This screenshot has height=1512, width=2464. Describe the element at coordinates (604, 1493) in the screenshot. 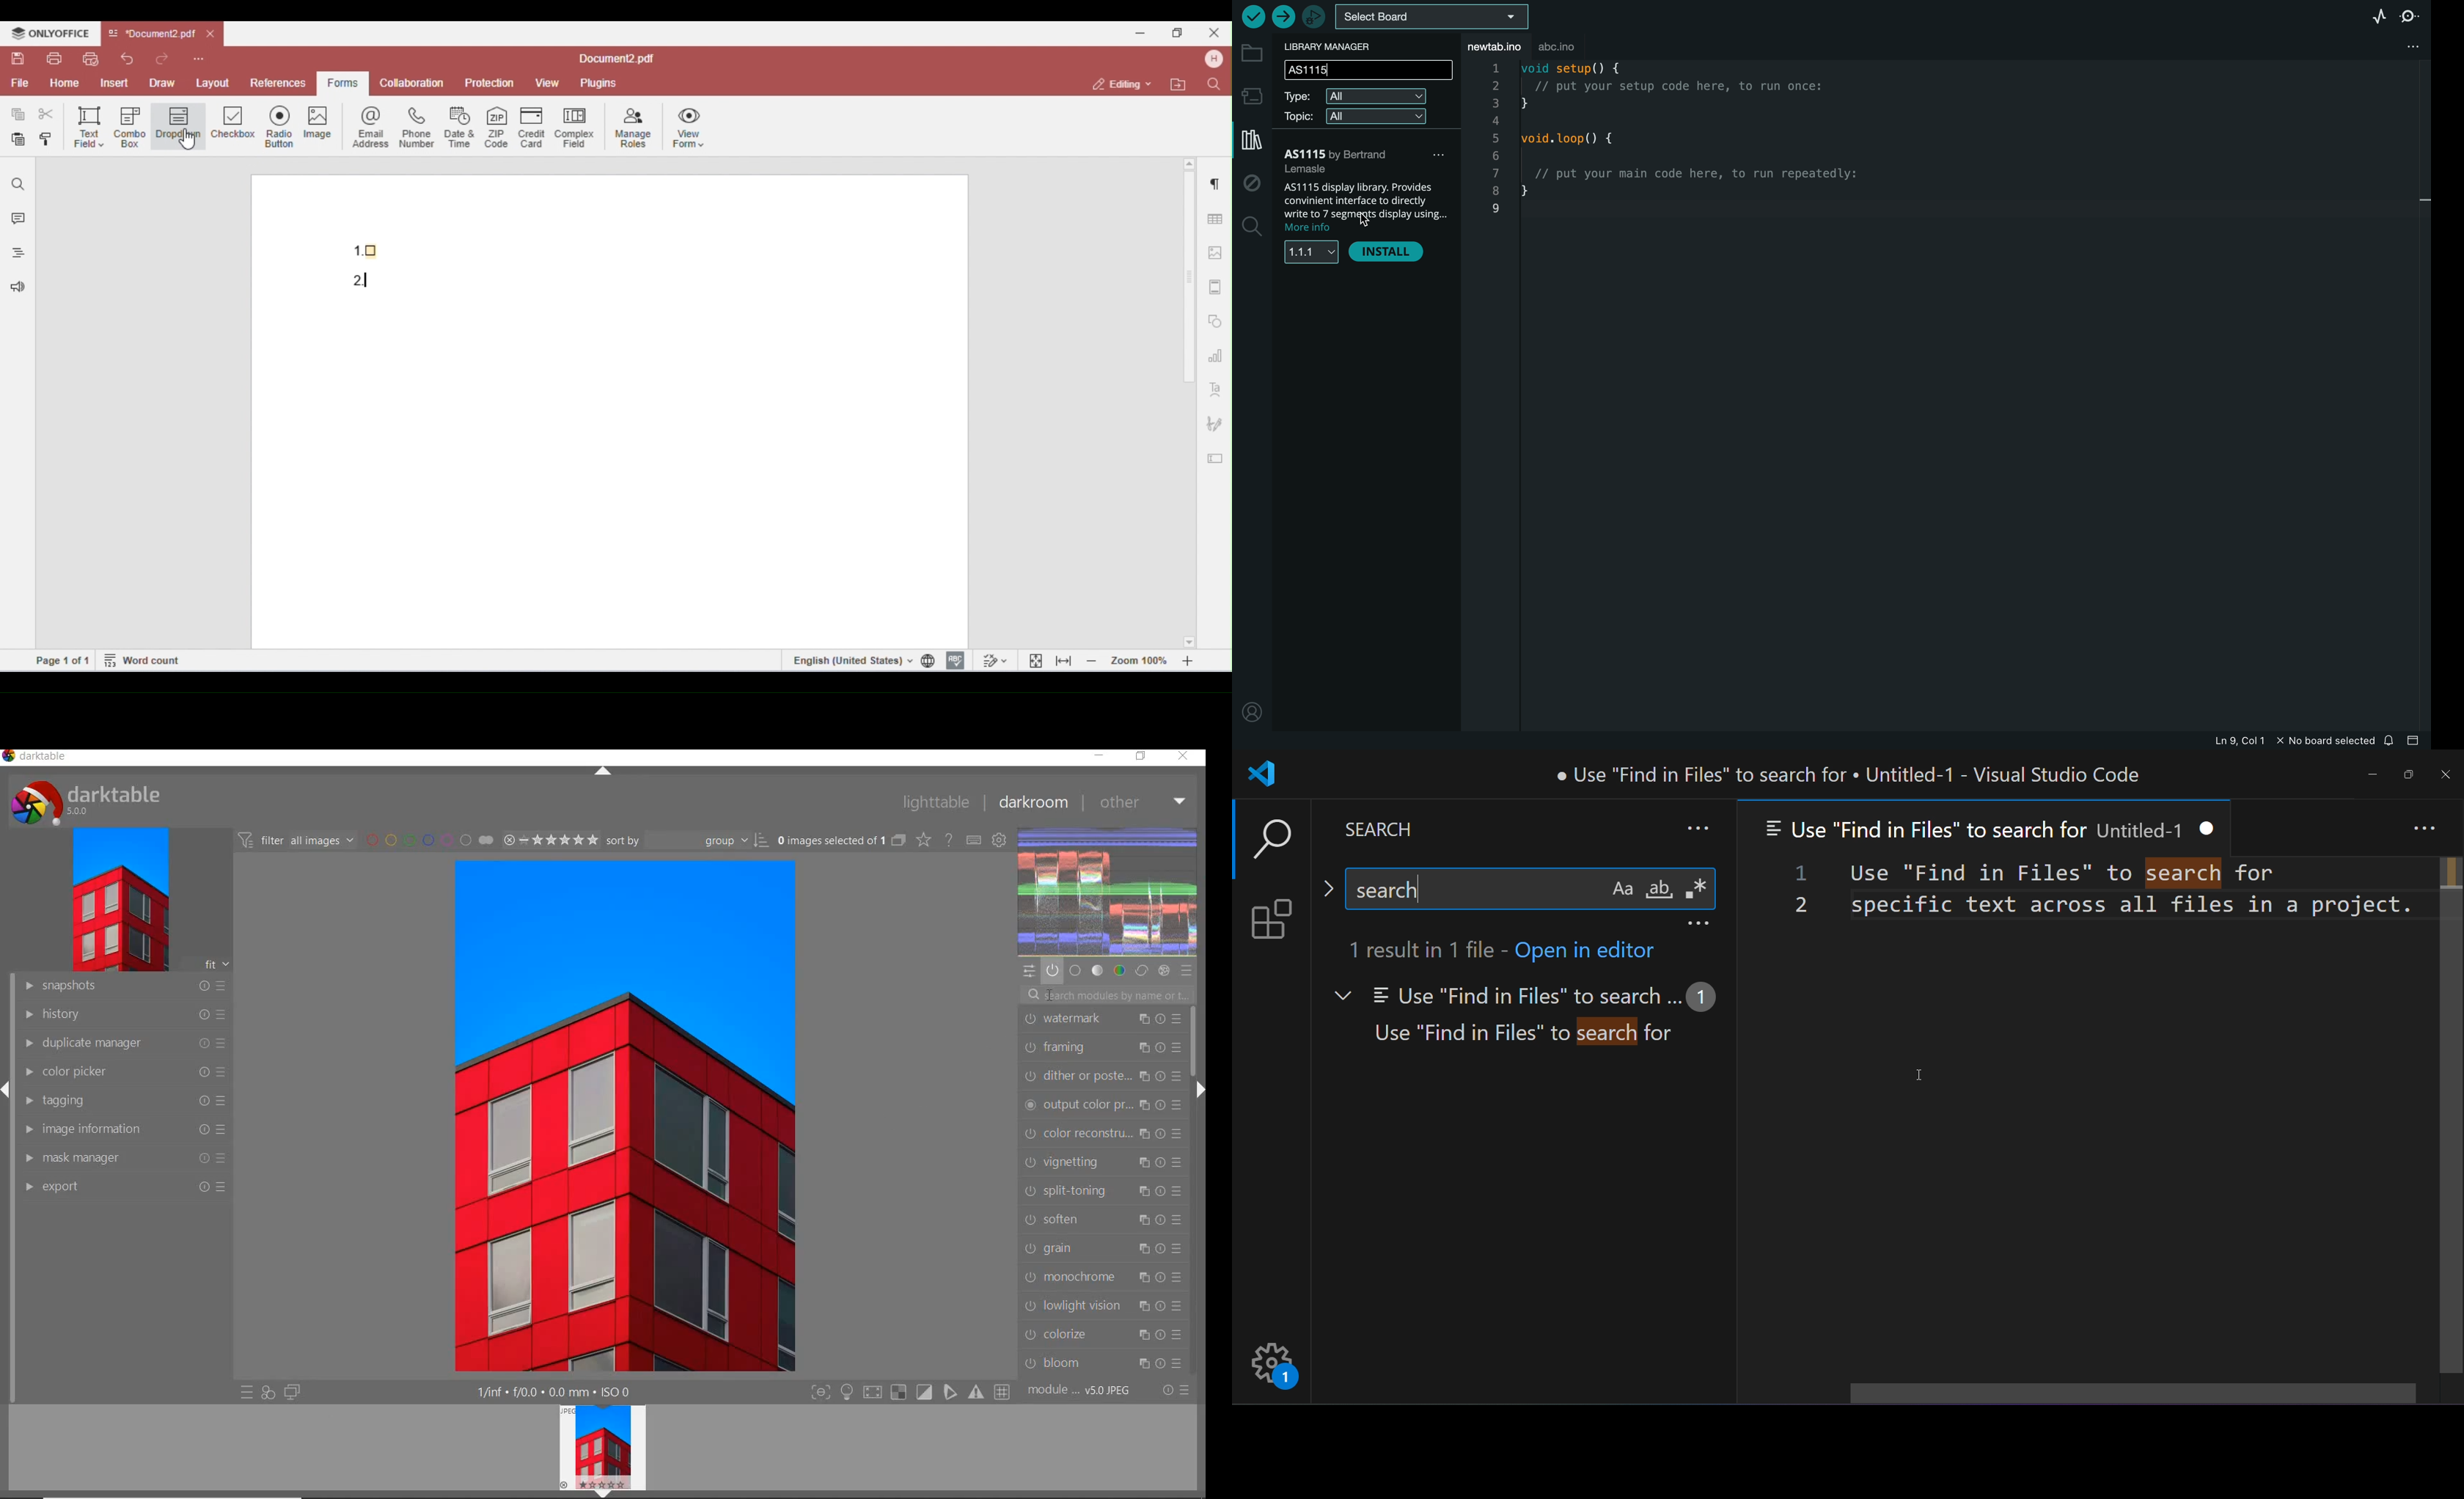

I see `expand/collapse` at that location.